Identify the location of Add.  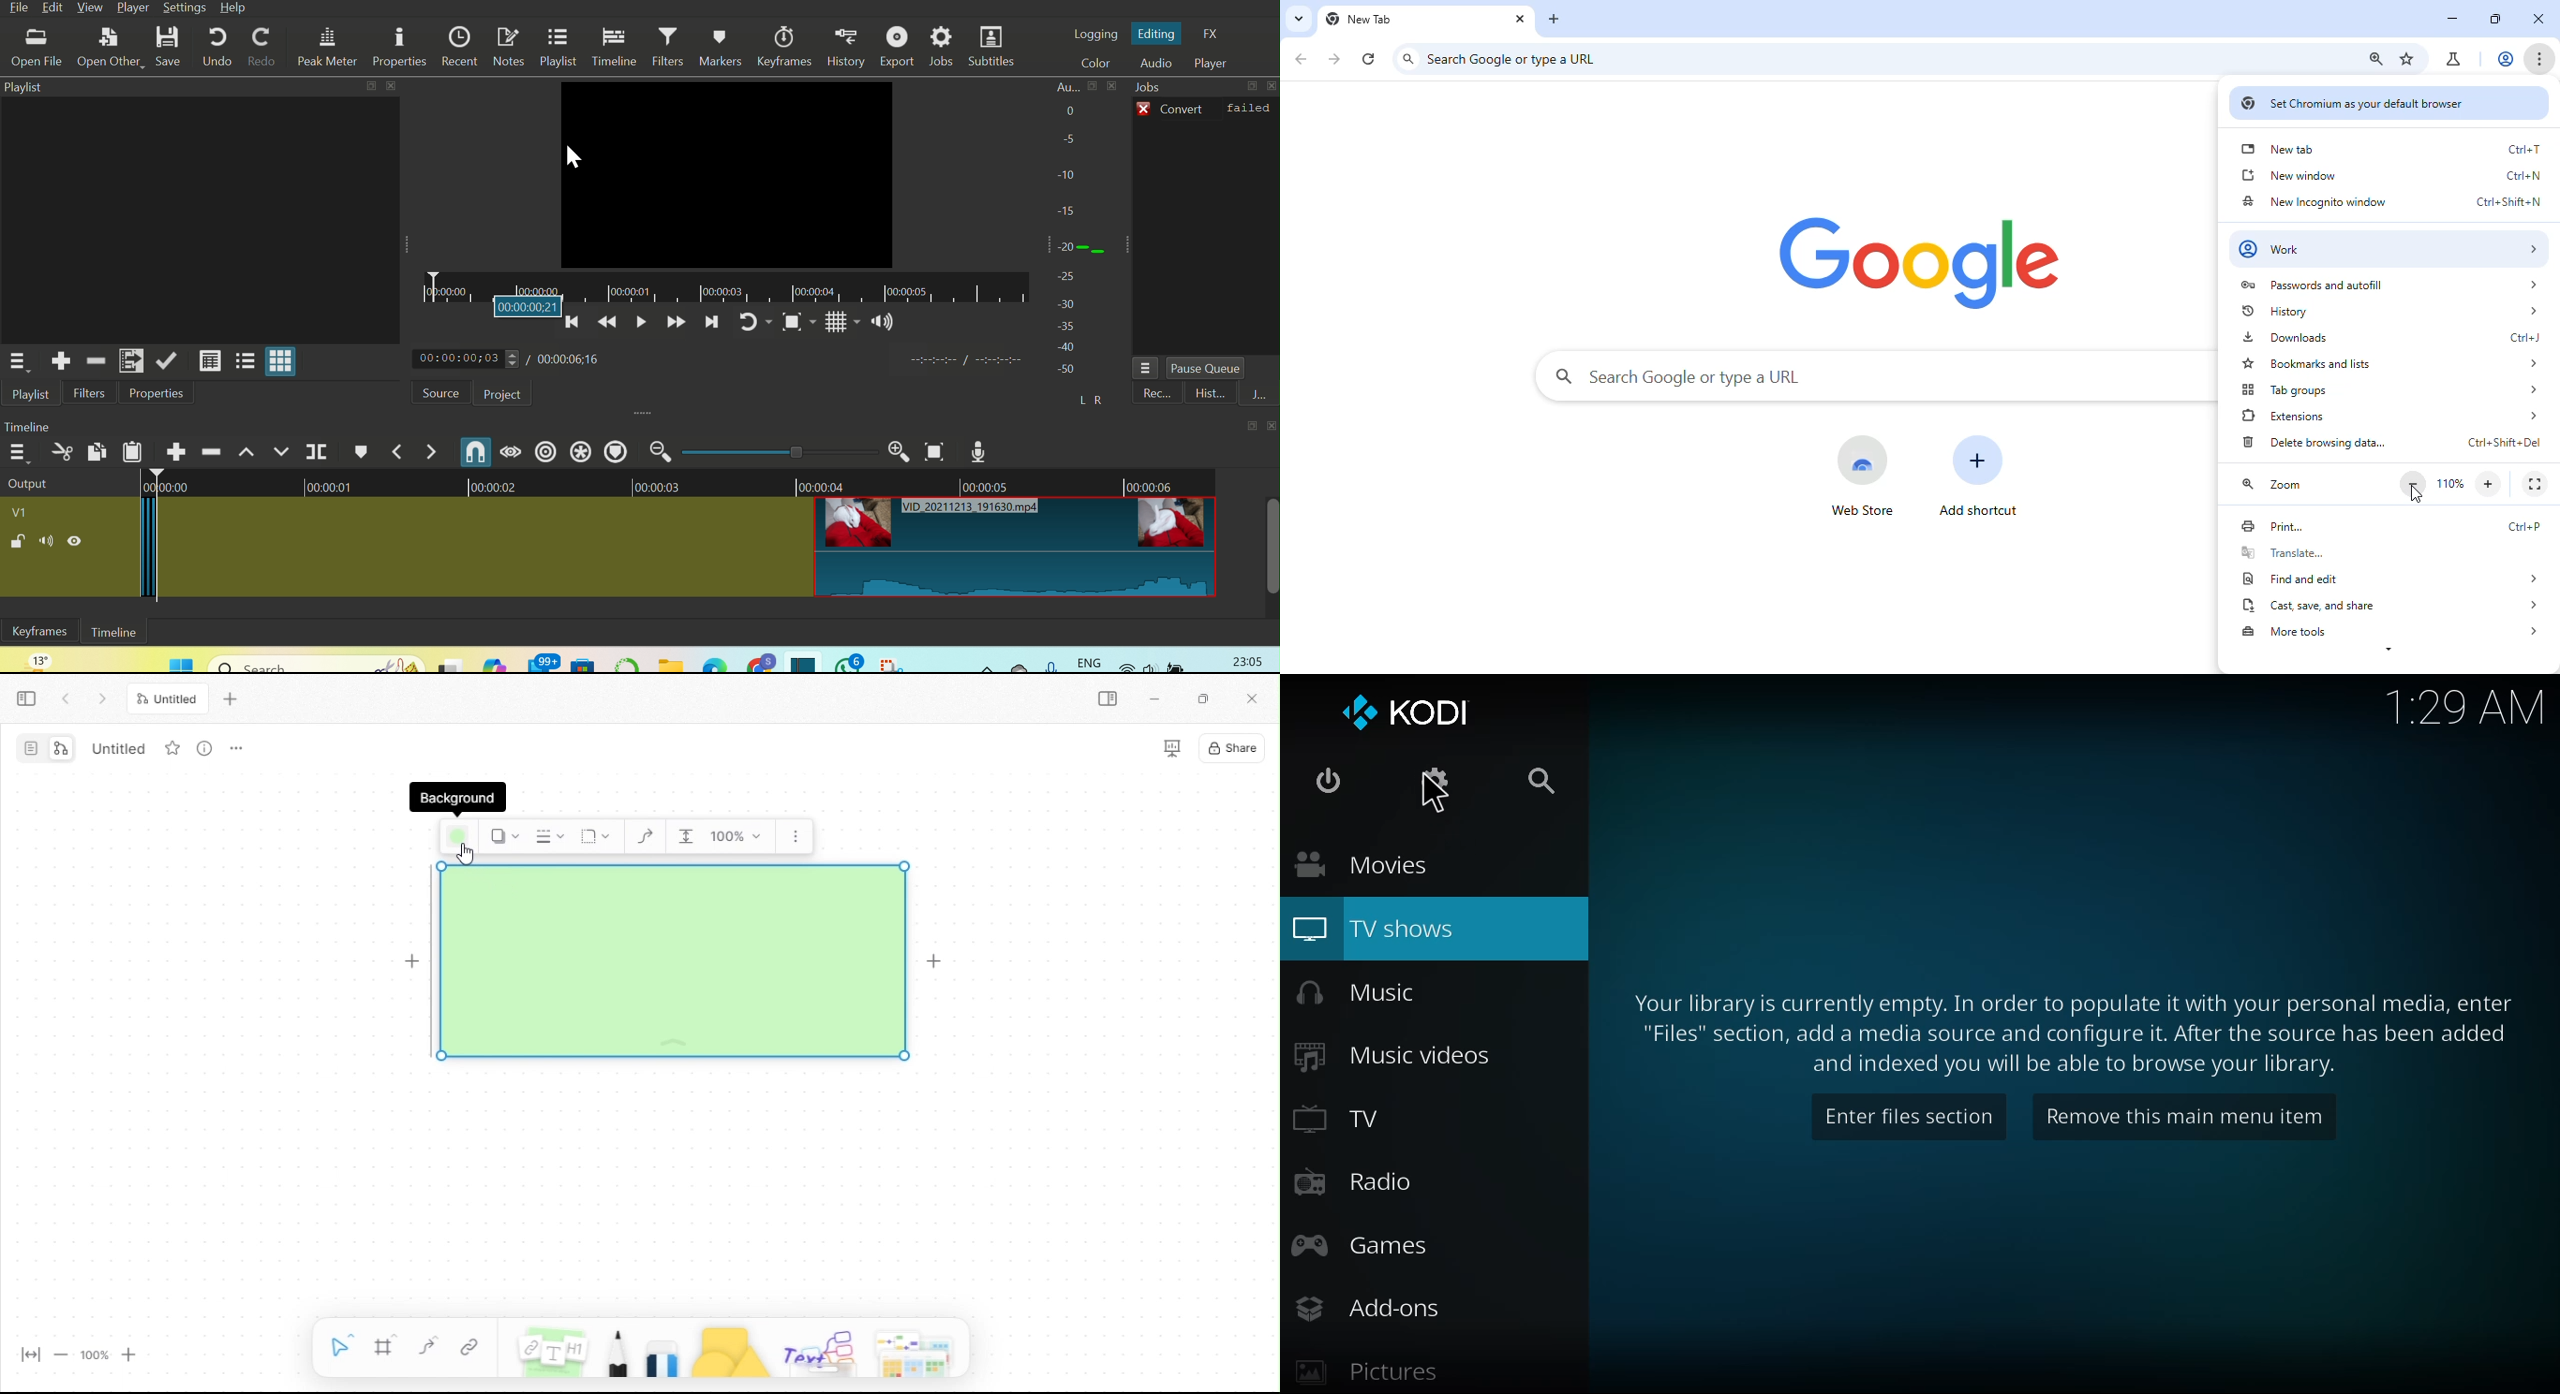
(59, 362).